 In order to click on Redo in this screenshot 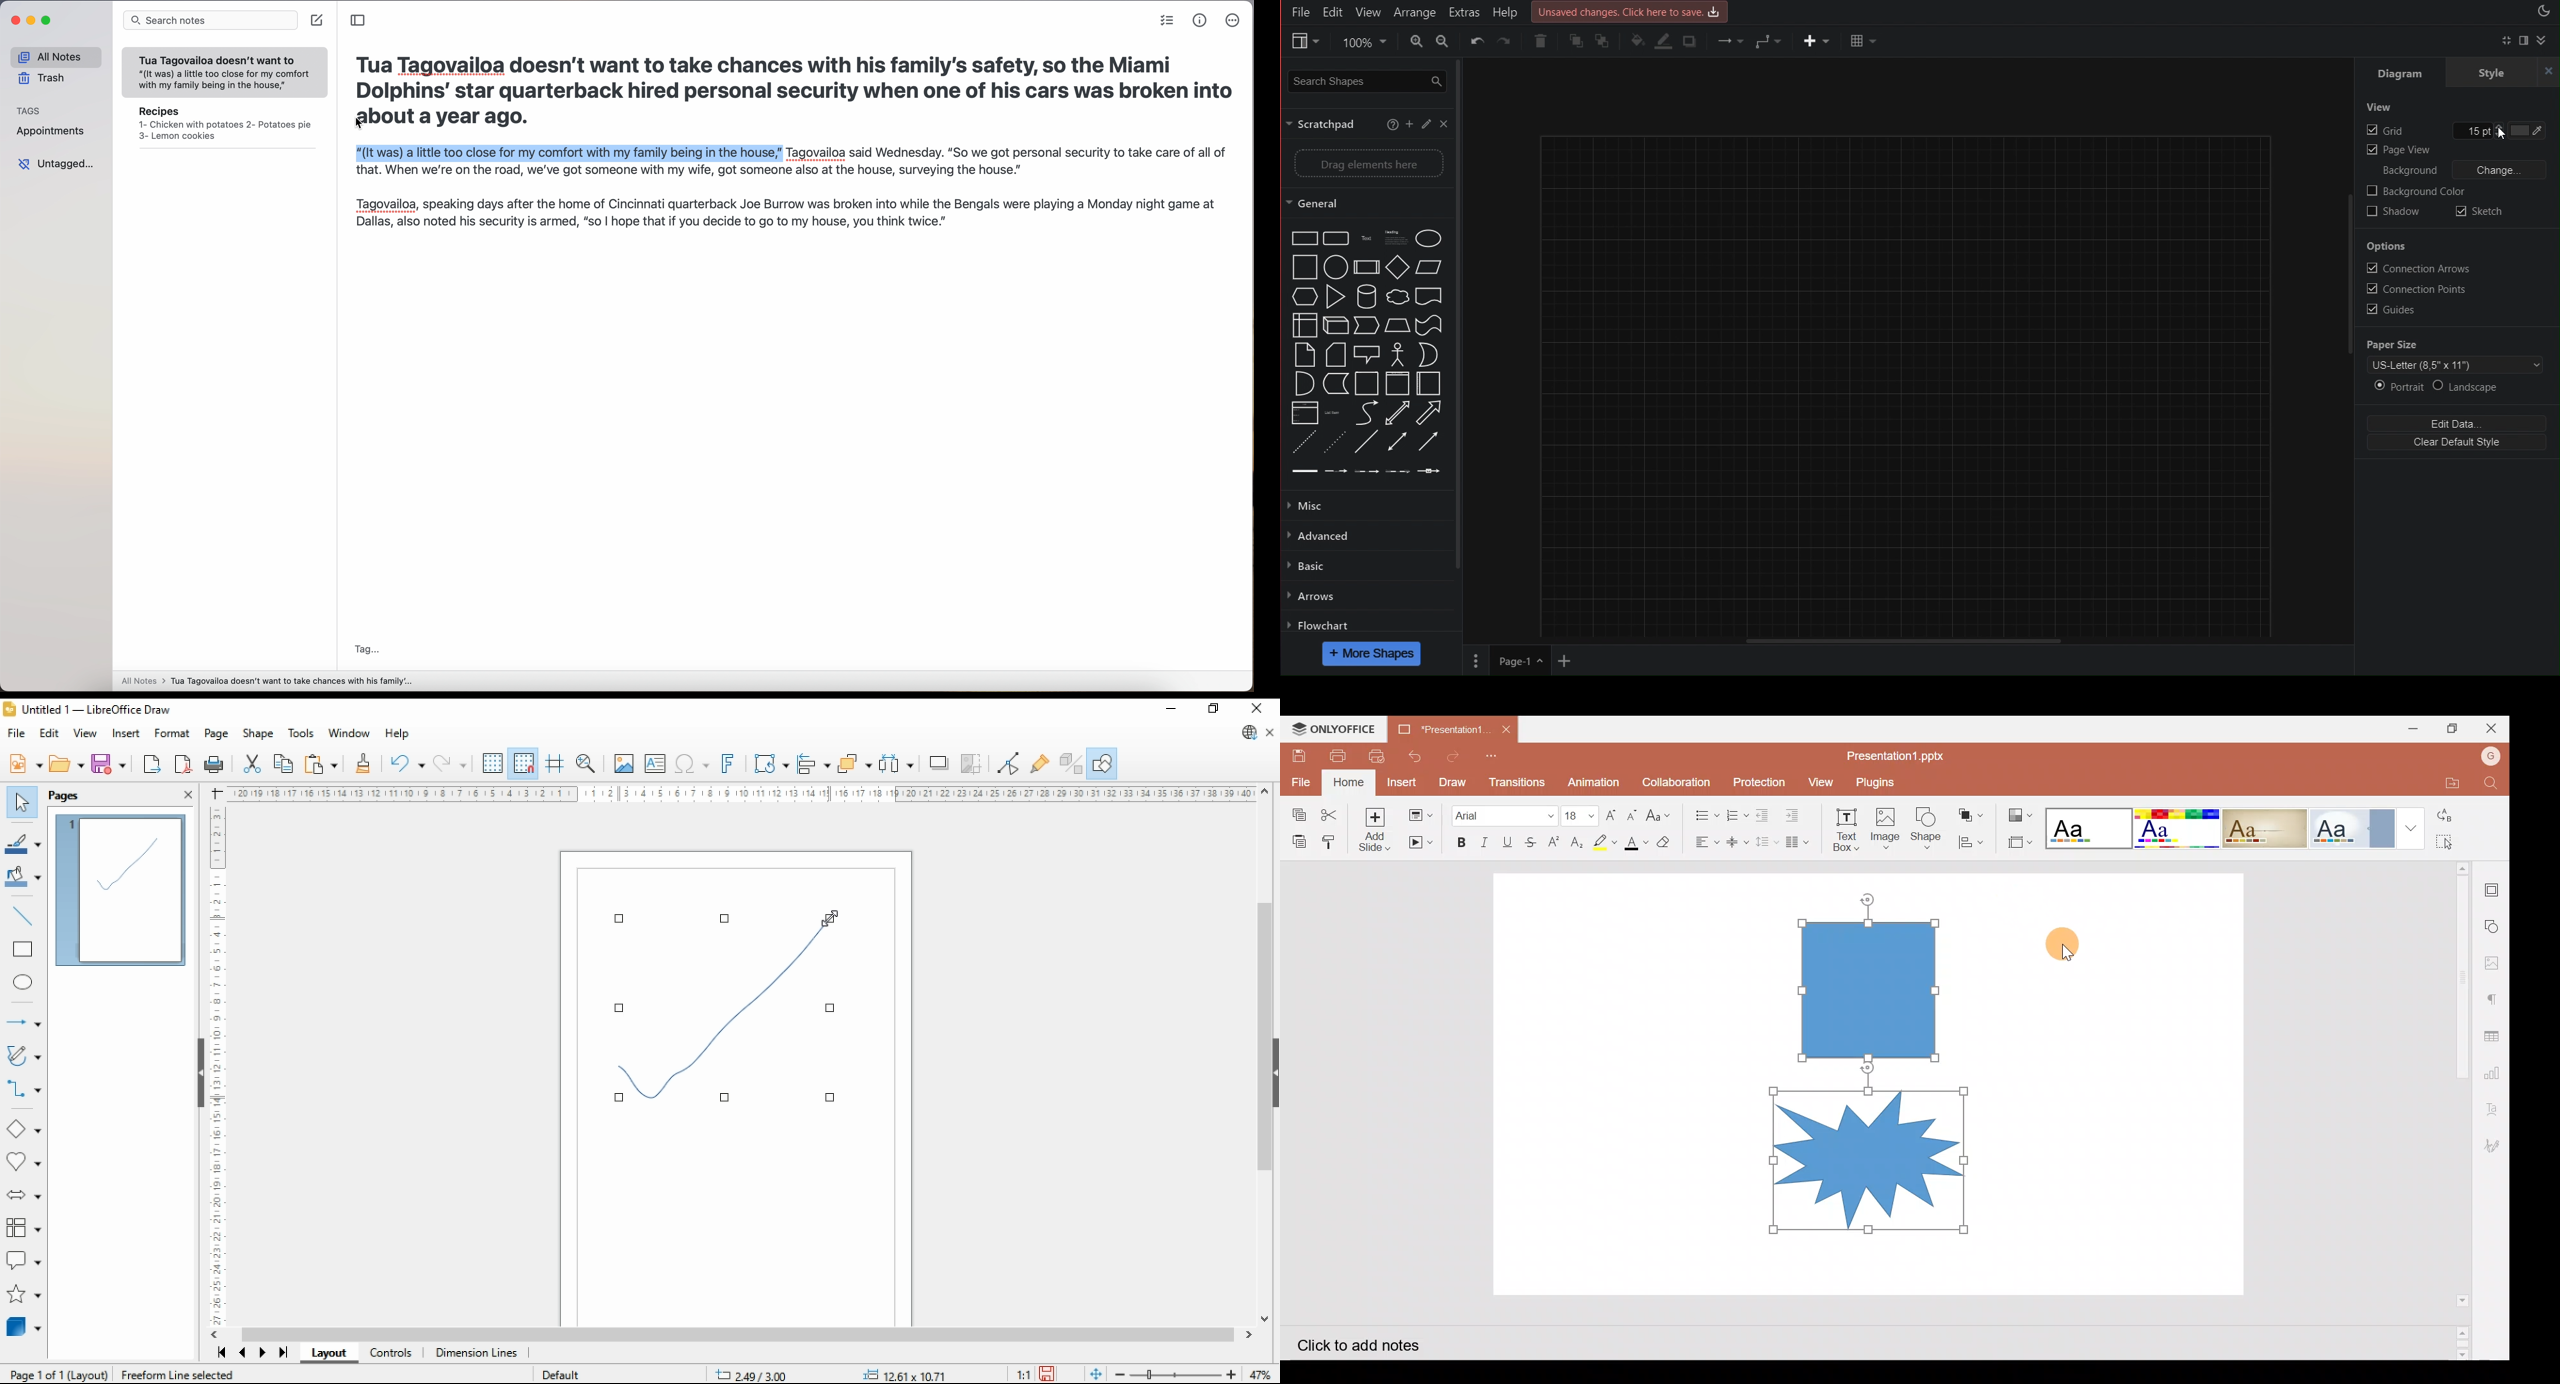, I will do `click(1507, 45)`.